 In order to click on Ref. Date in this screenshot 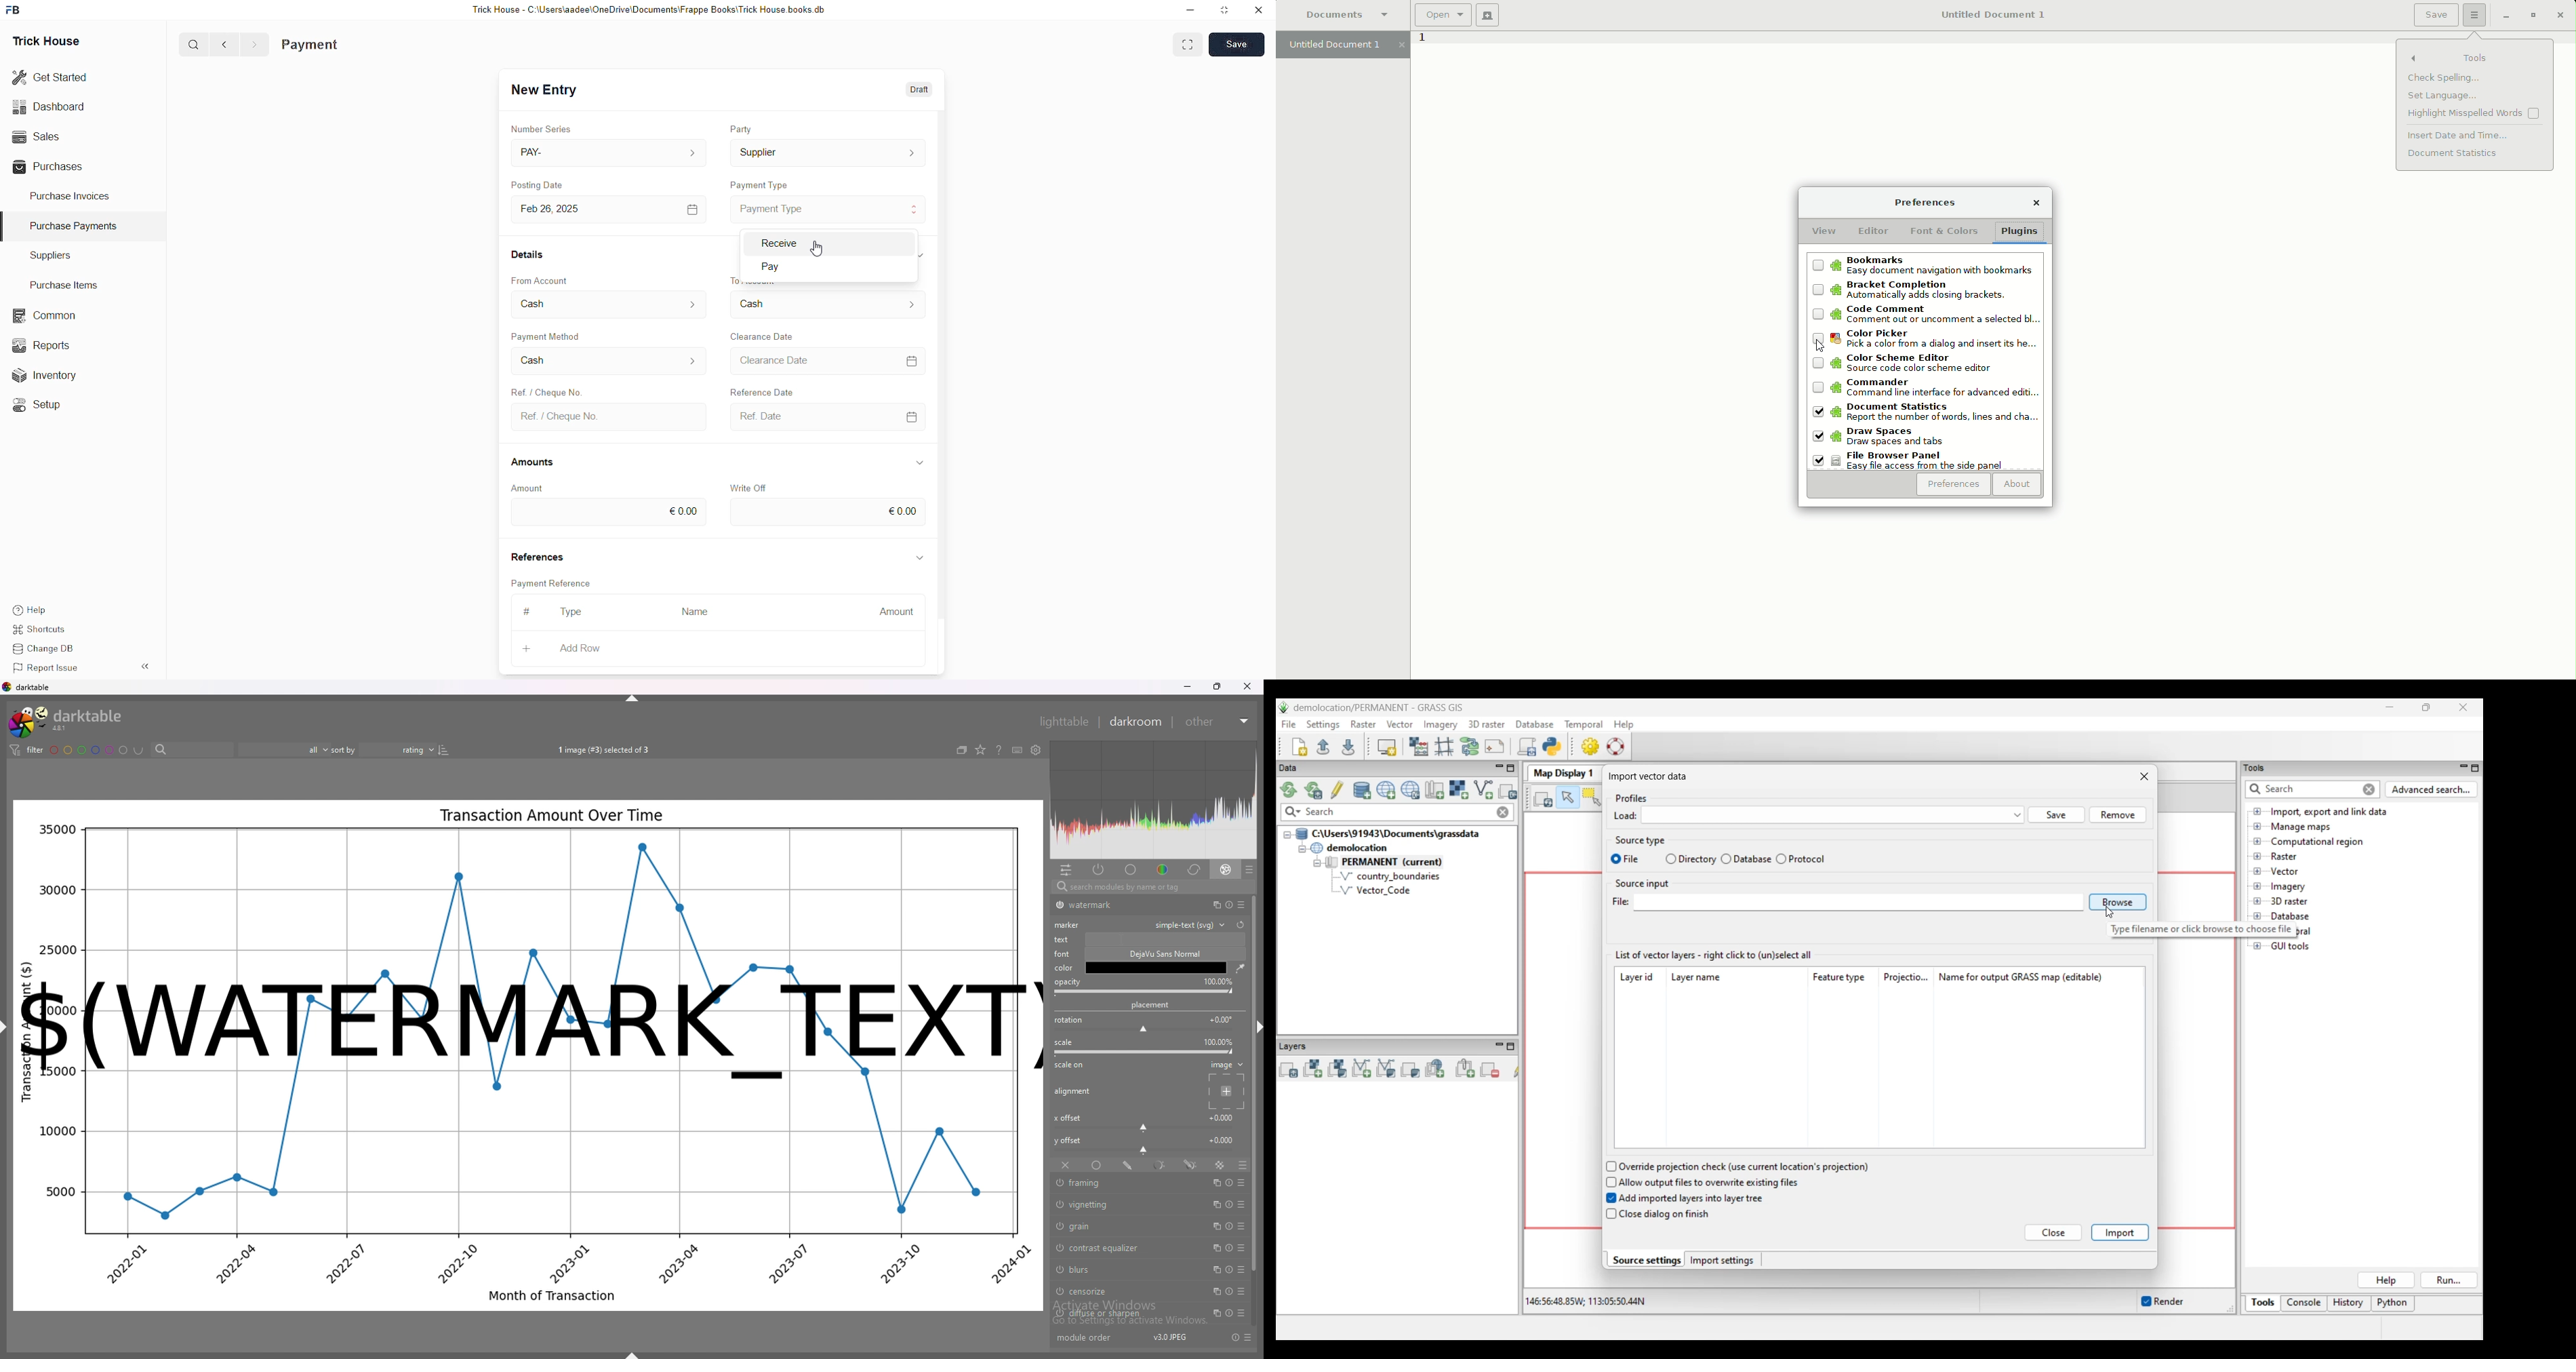, I will do `click(823, 416)`.